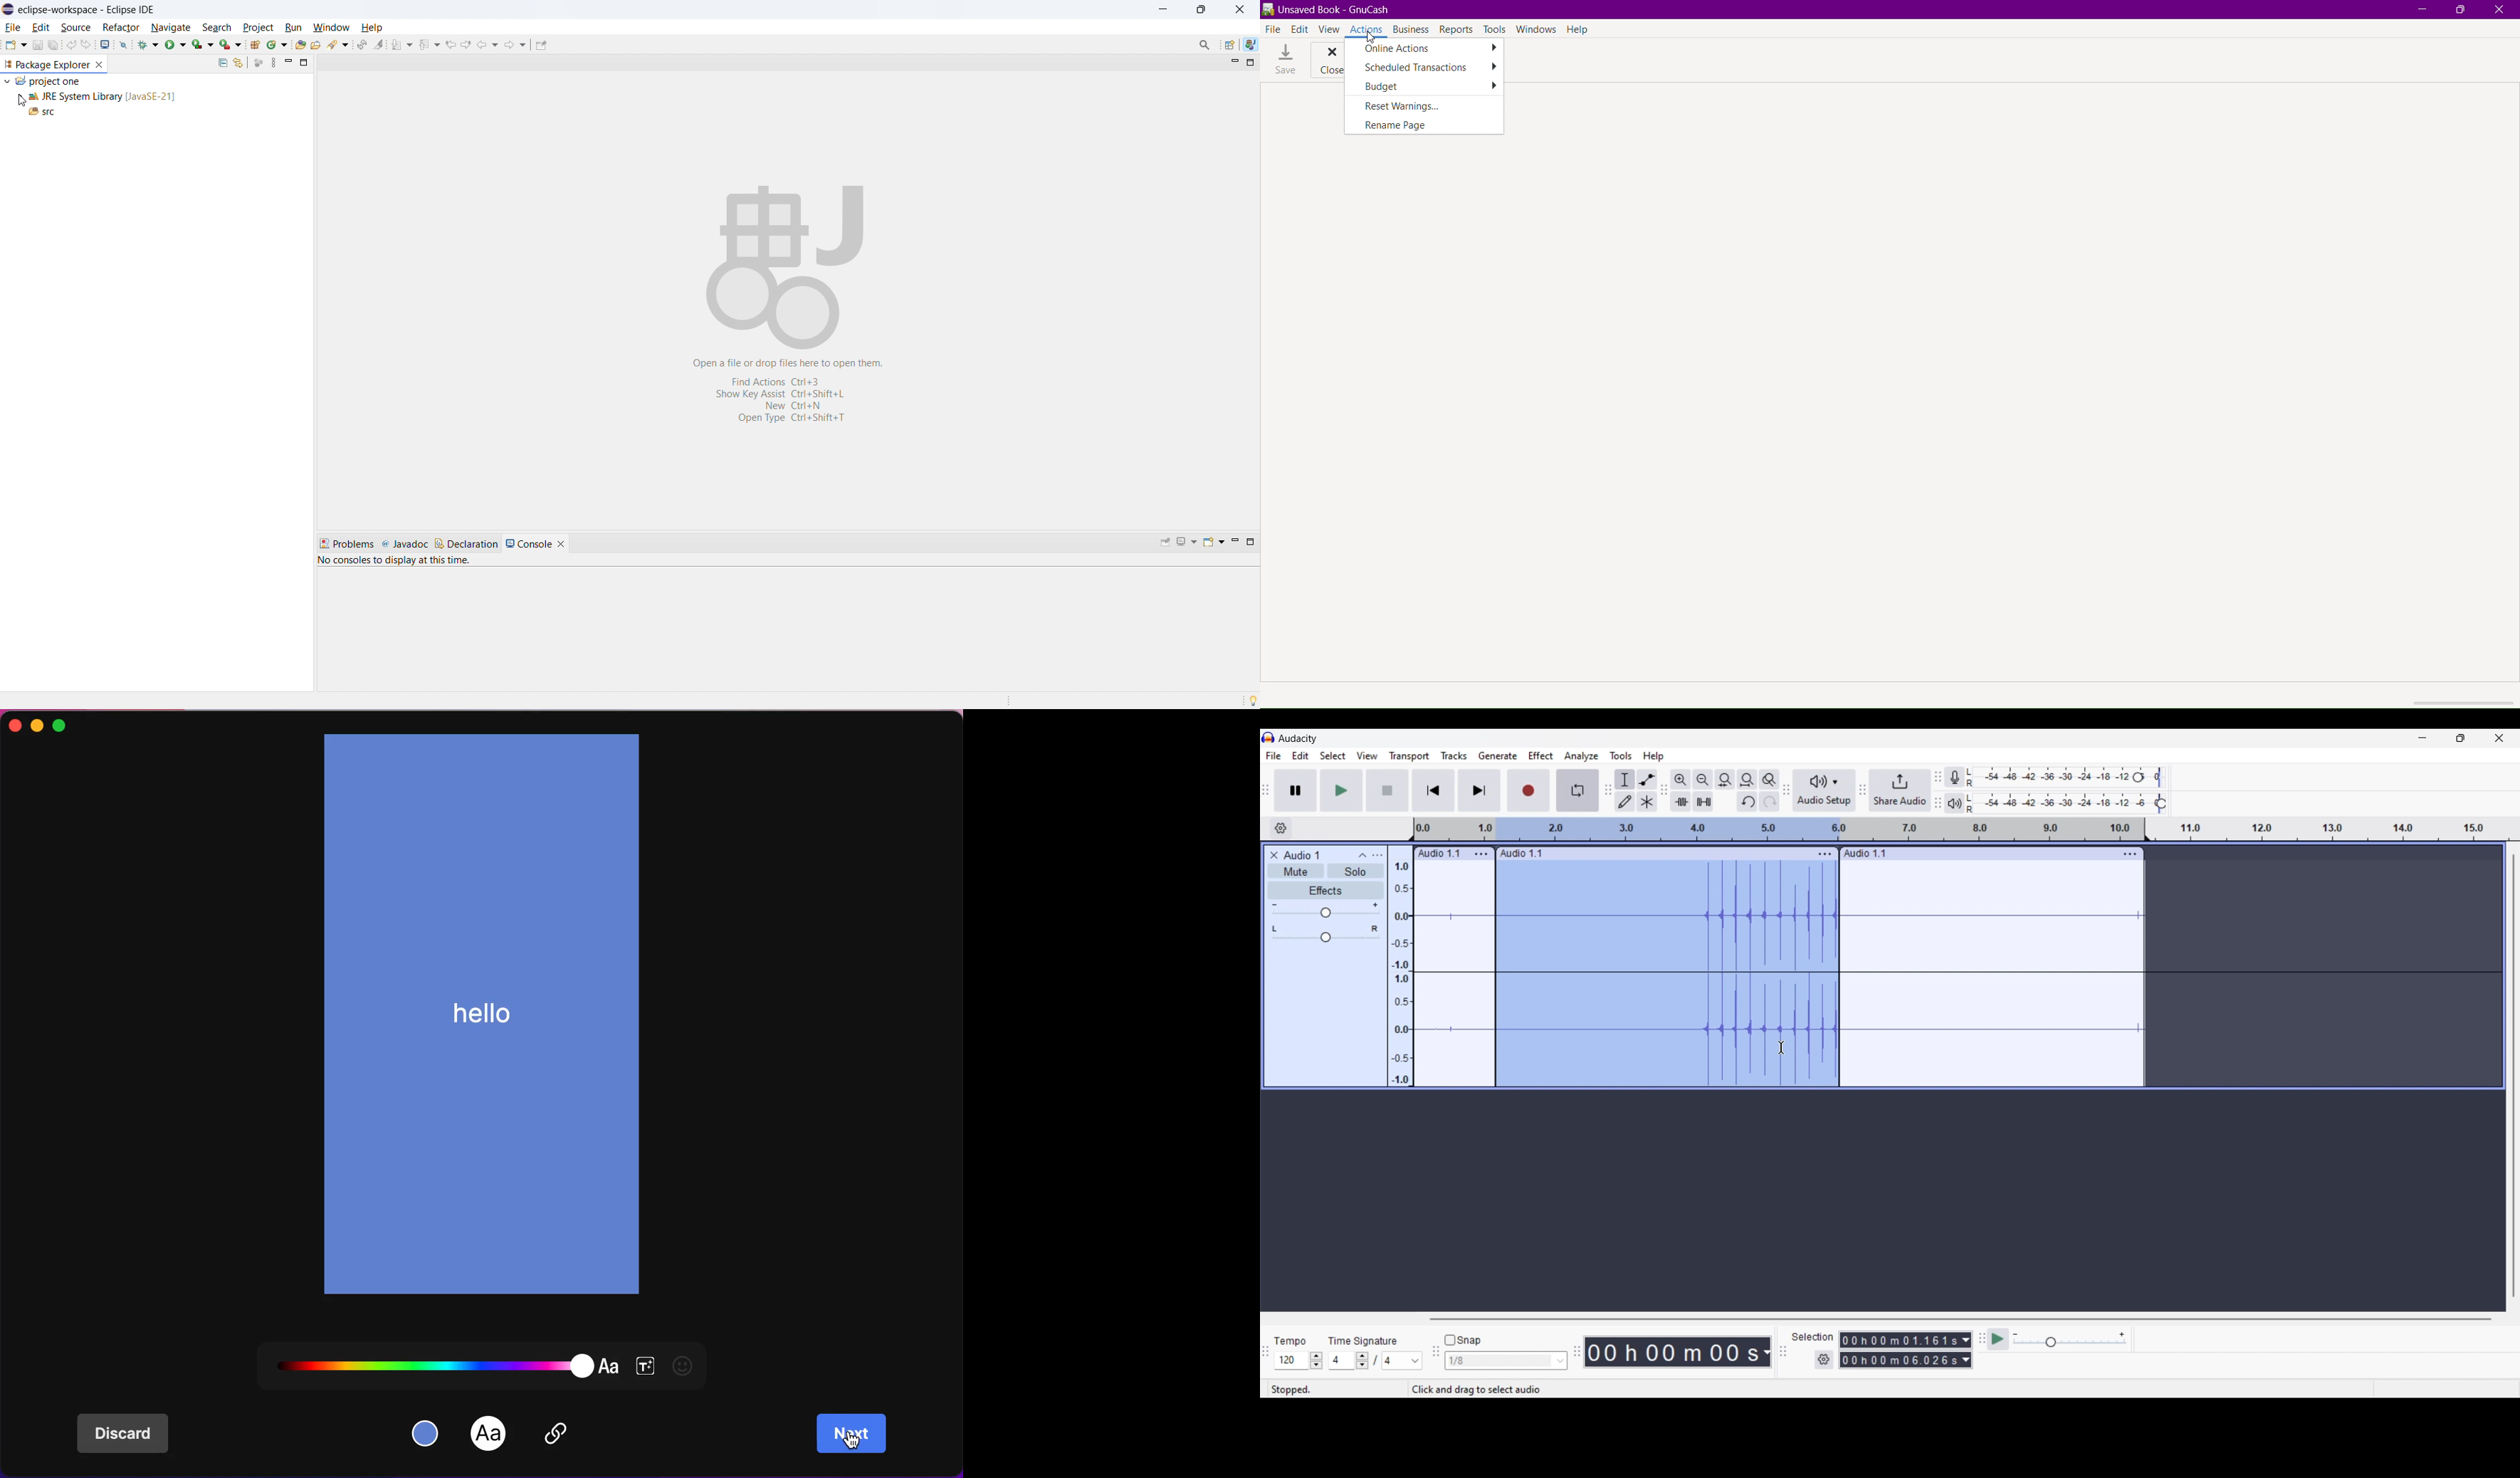 This screenshot has height=1484, width=2520. What do you see at coordinates (21, 100) in the screenshot?
I see `Cursor` at bounding box center [21, 100].